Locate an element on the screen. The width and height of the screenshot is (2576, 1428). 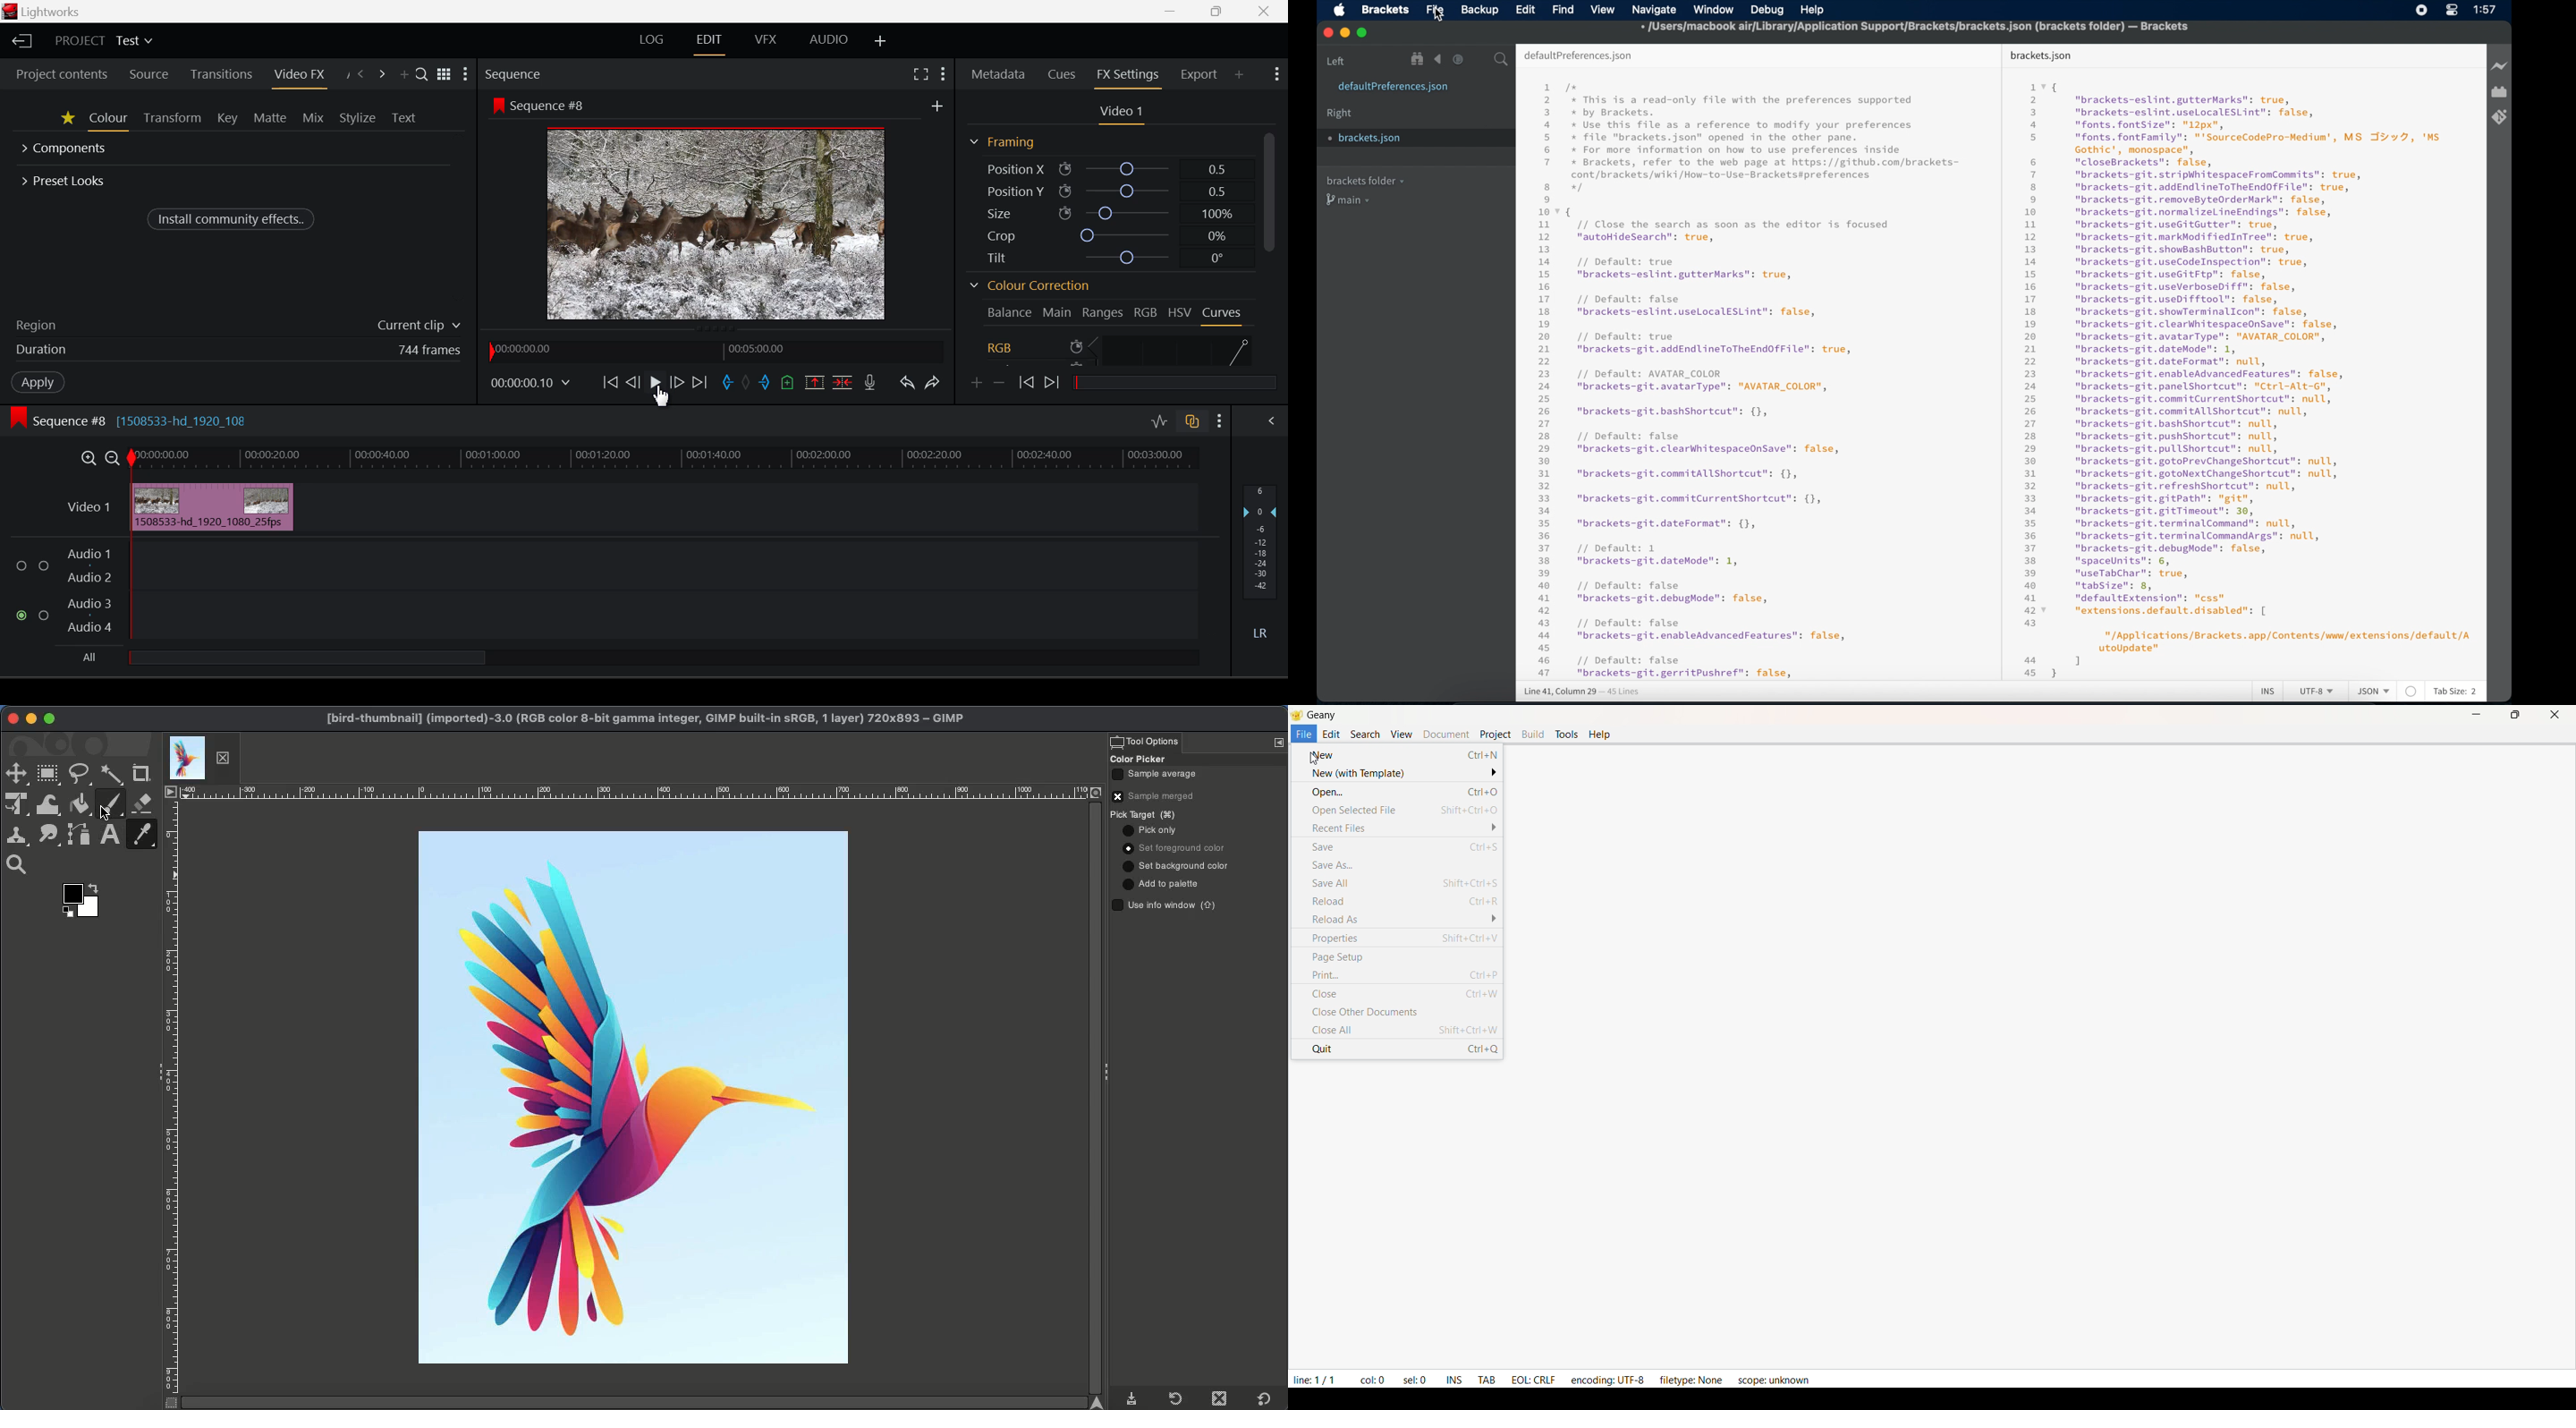
Restore Down is located at coordinates (1172, 11).